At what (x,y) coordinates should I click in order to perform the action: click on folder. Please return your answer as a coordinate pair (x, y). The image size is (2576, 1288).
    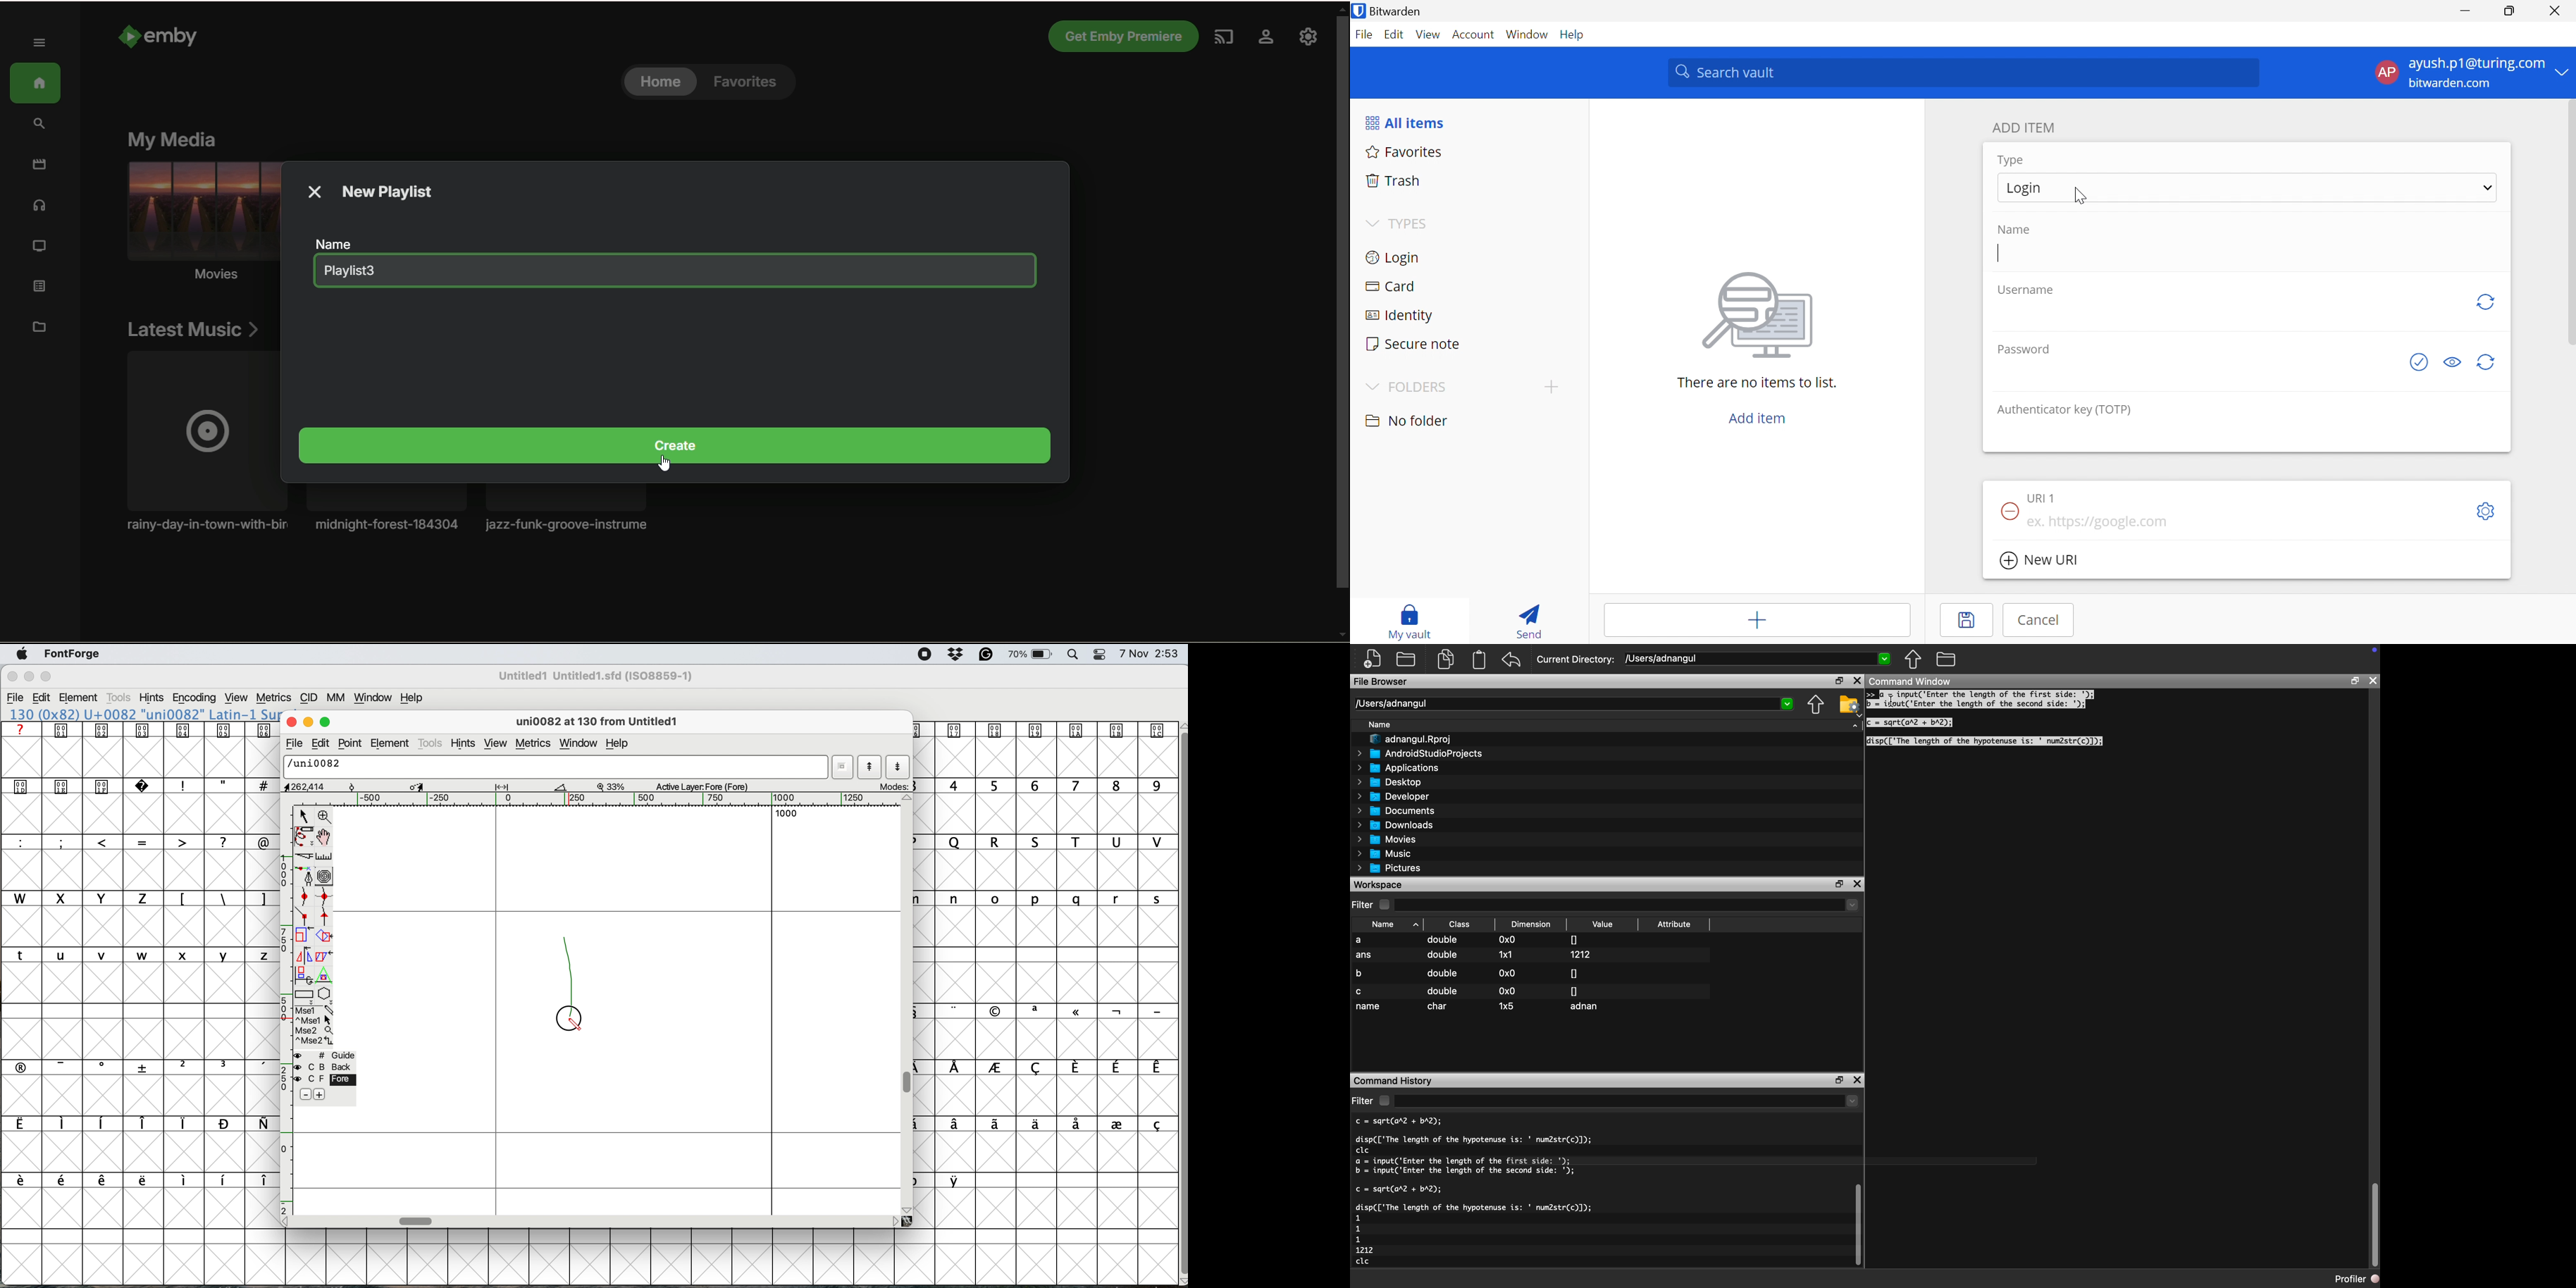
    Looking at the image, I should click on (1946, 658).